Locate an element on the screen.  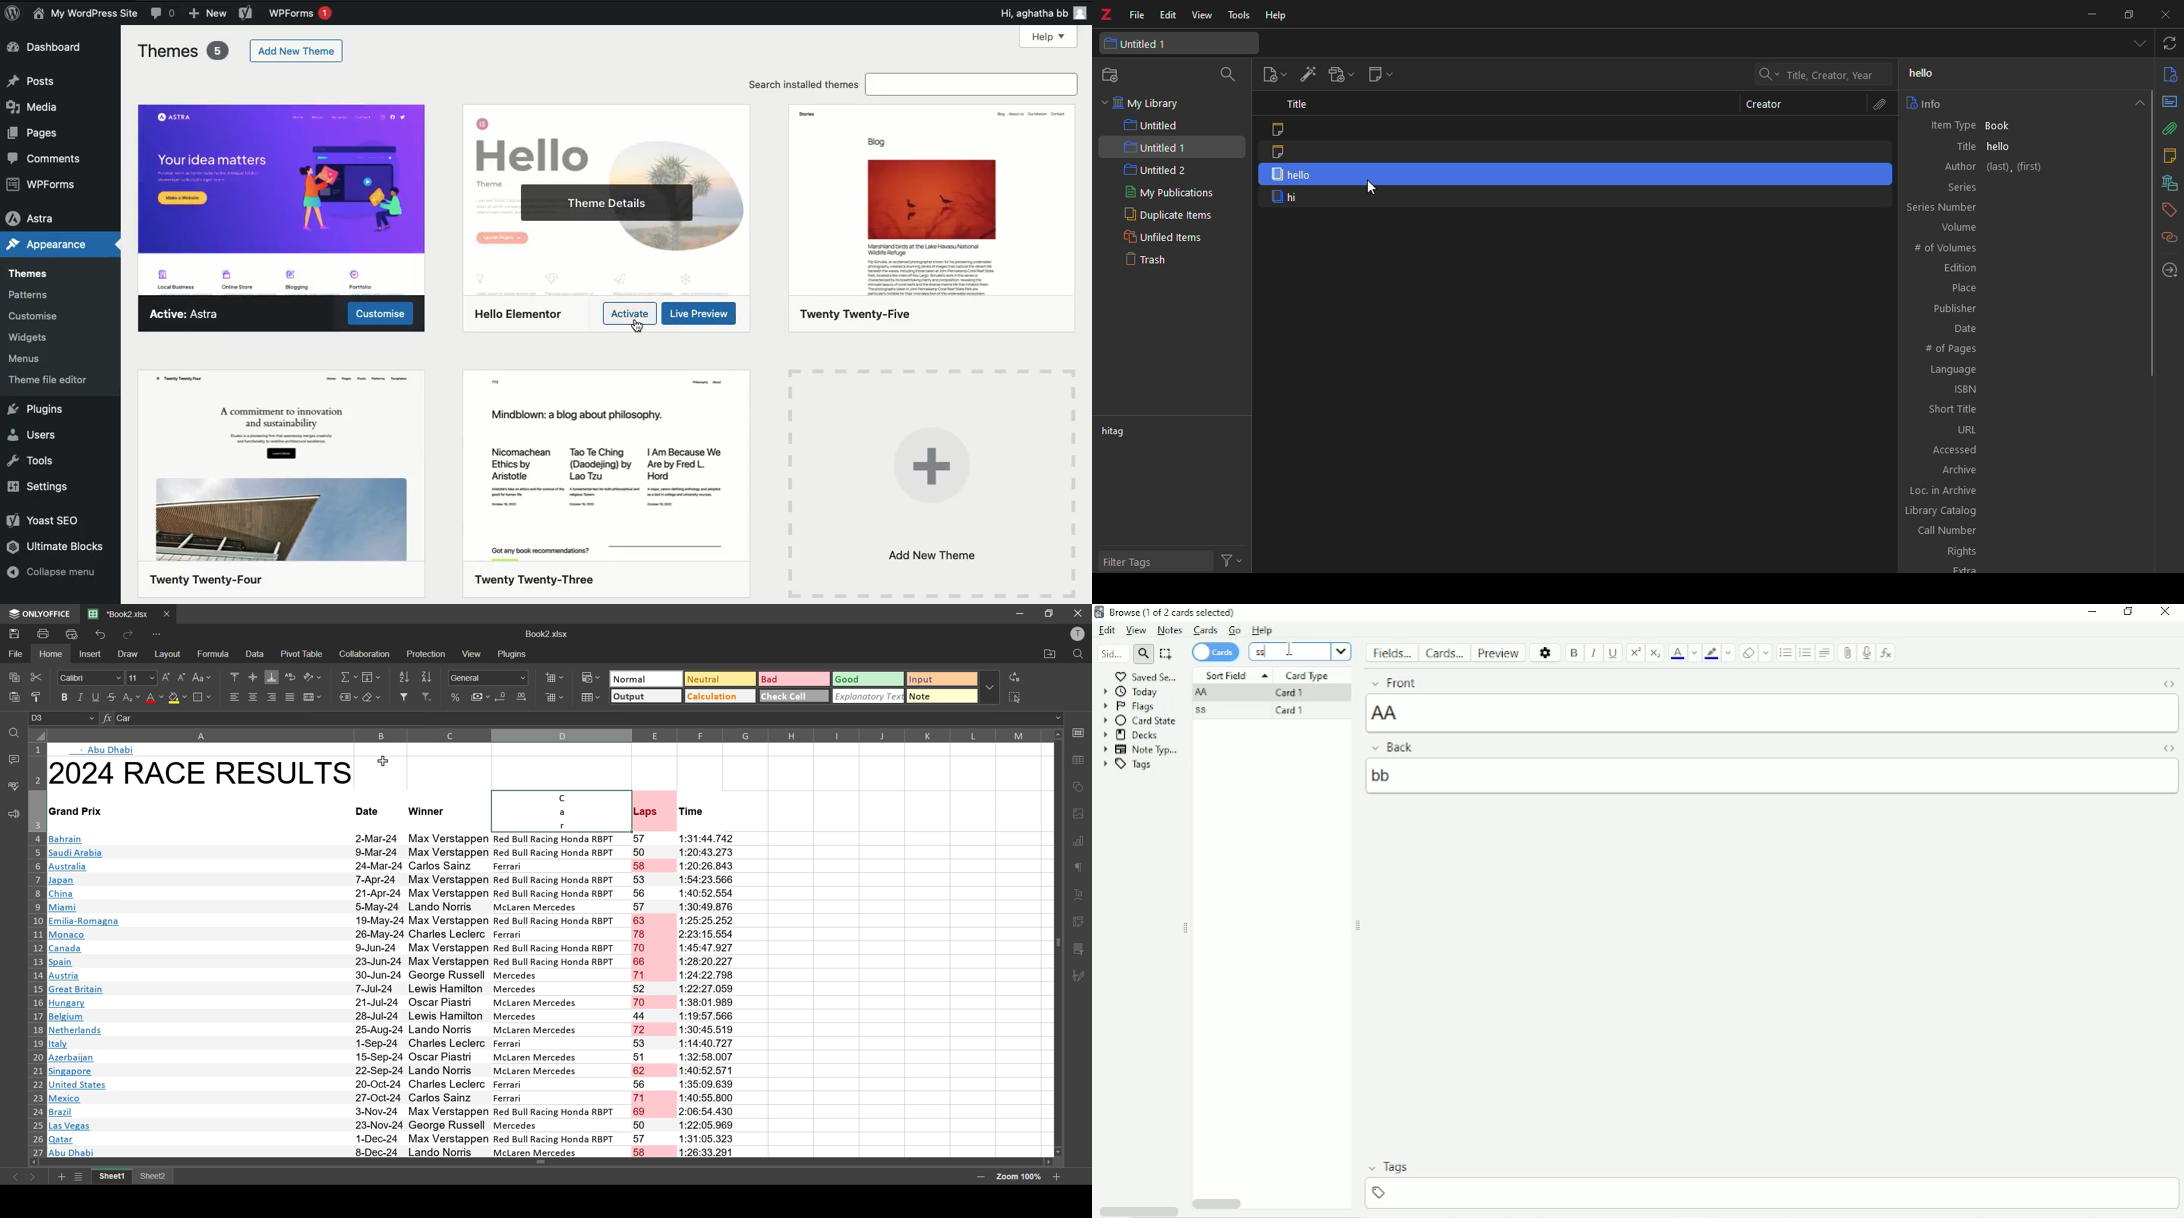
minimize is located at coordinates (1021, 613).